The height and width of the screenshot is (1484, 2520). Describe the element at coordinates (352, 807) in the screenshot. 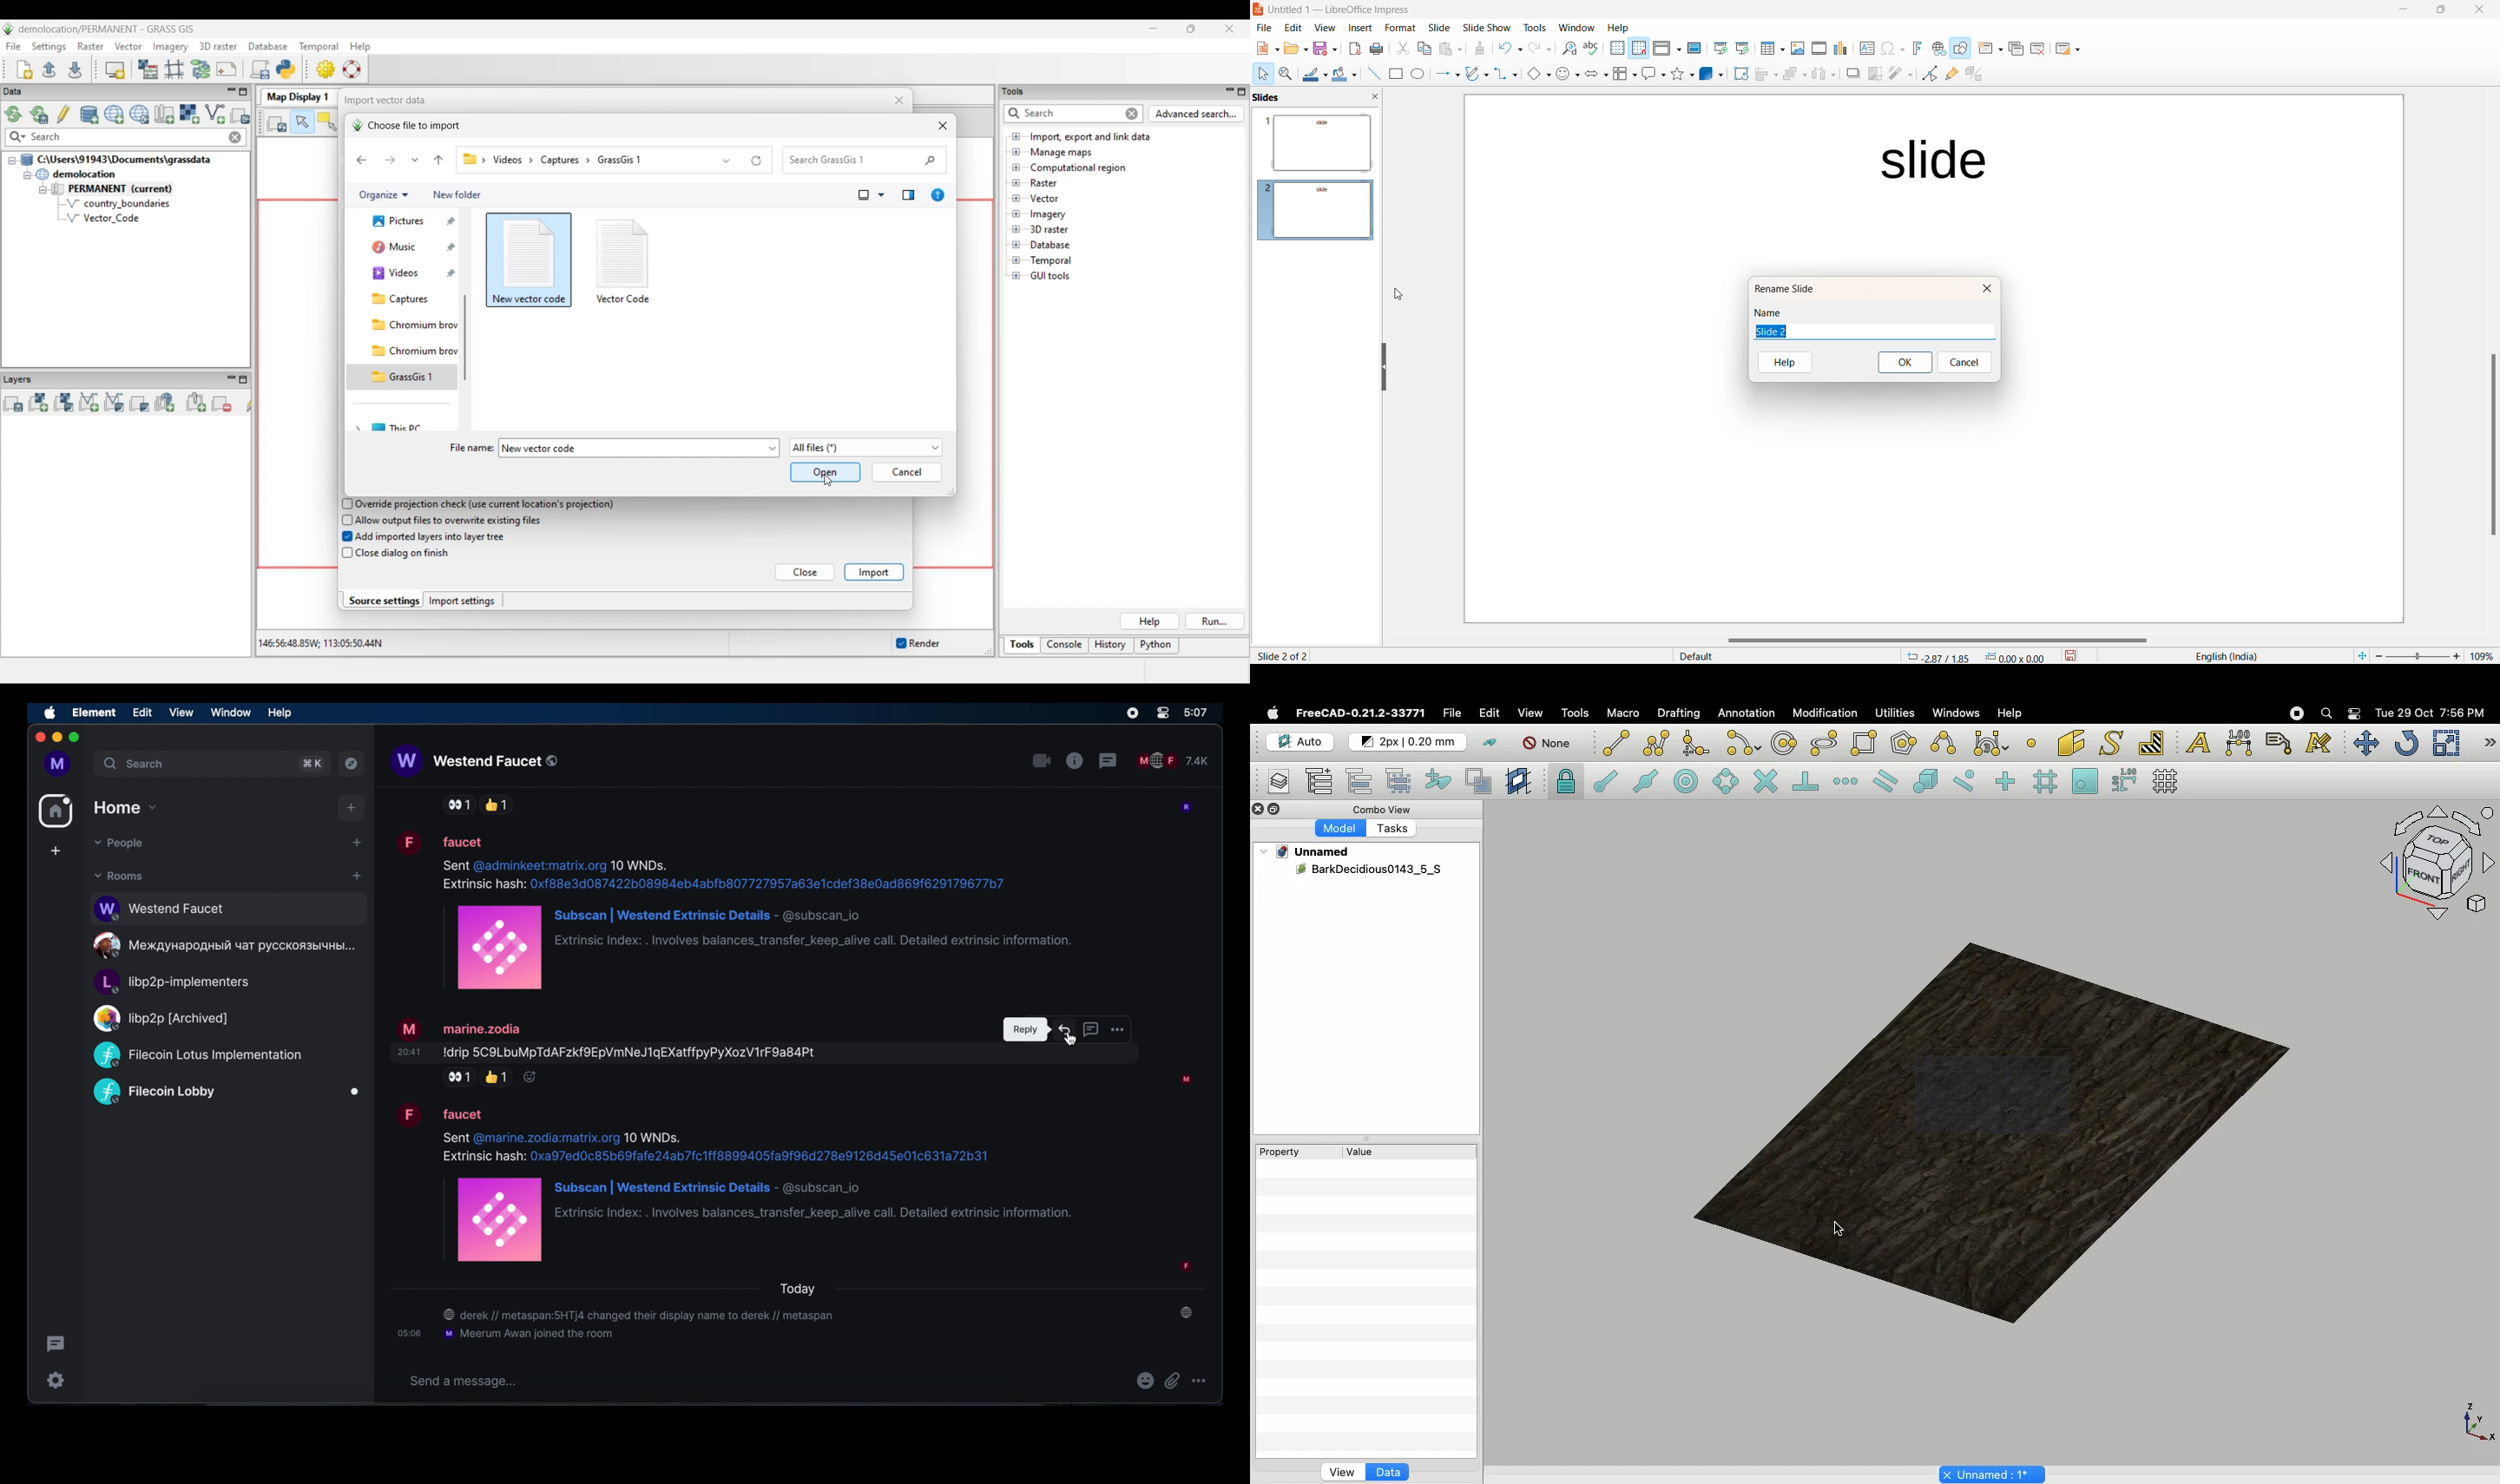

I see `add` at that location.